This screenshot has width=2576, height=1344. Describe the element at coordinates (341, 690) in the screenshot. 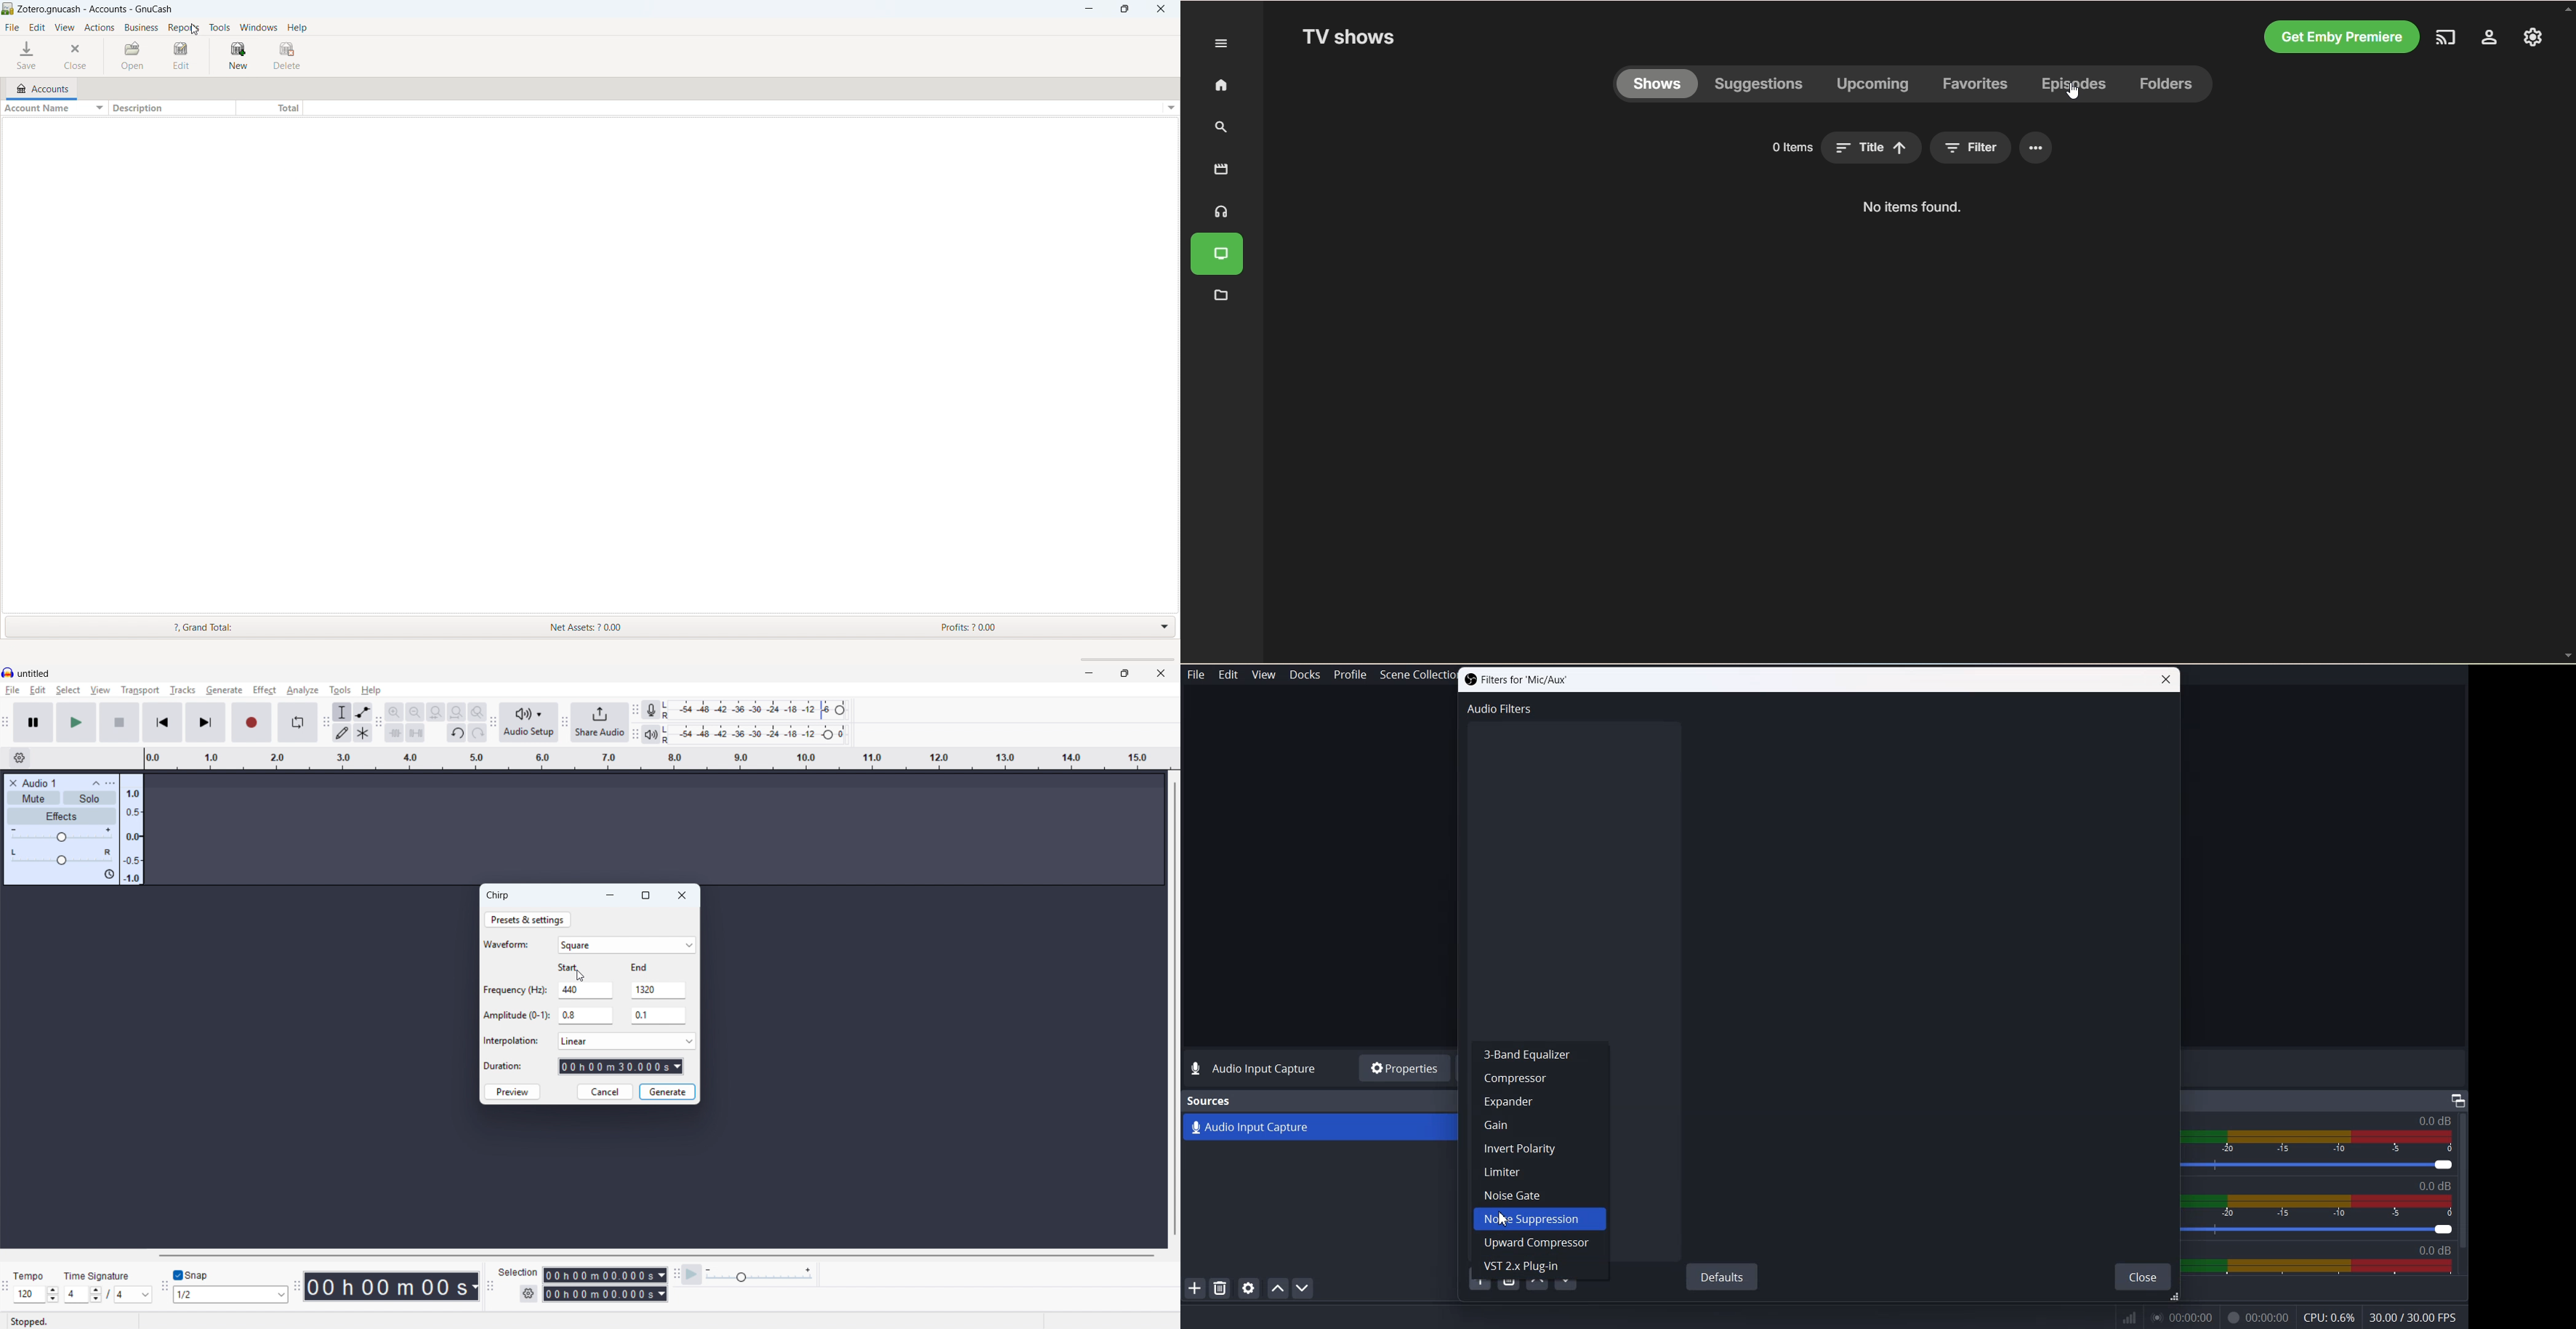

I see ` Tools ` at that location.